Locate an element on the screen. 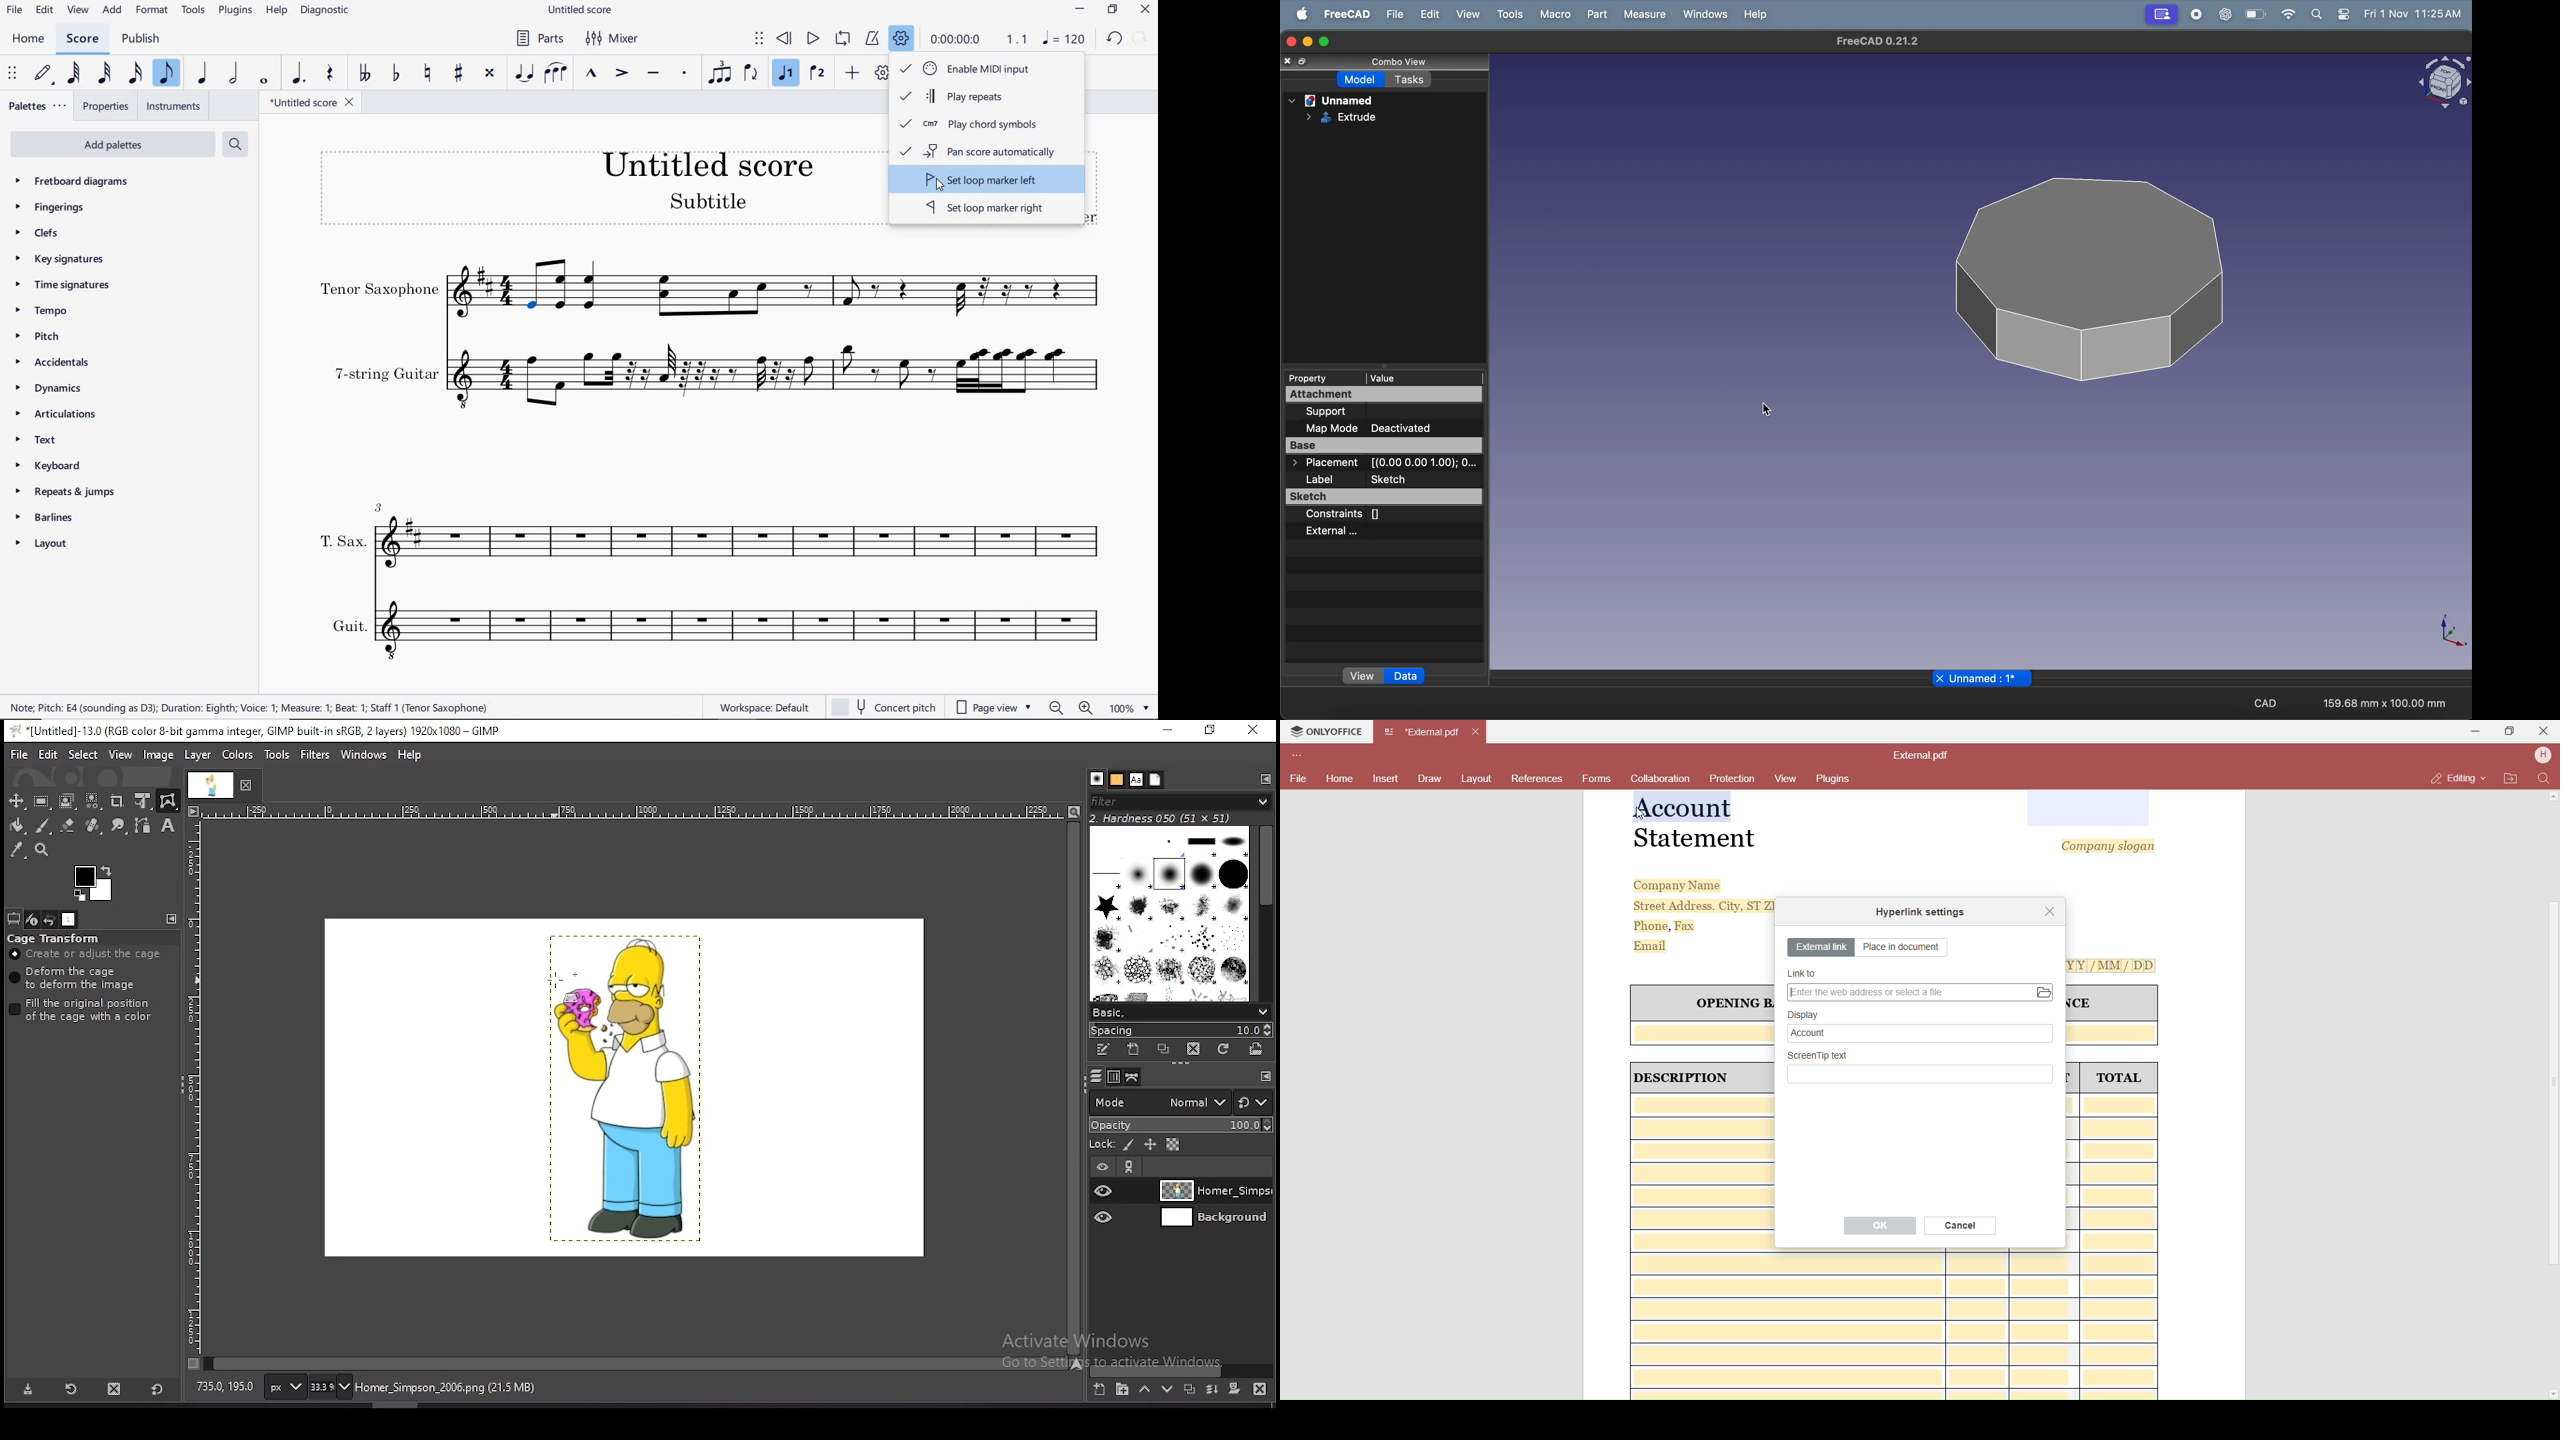  ACCENT is located at coordinates (620, 74).